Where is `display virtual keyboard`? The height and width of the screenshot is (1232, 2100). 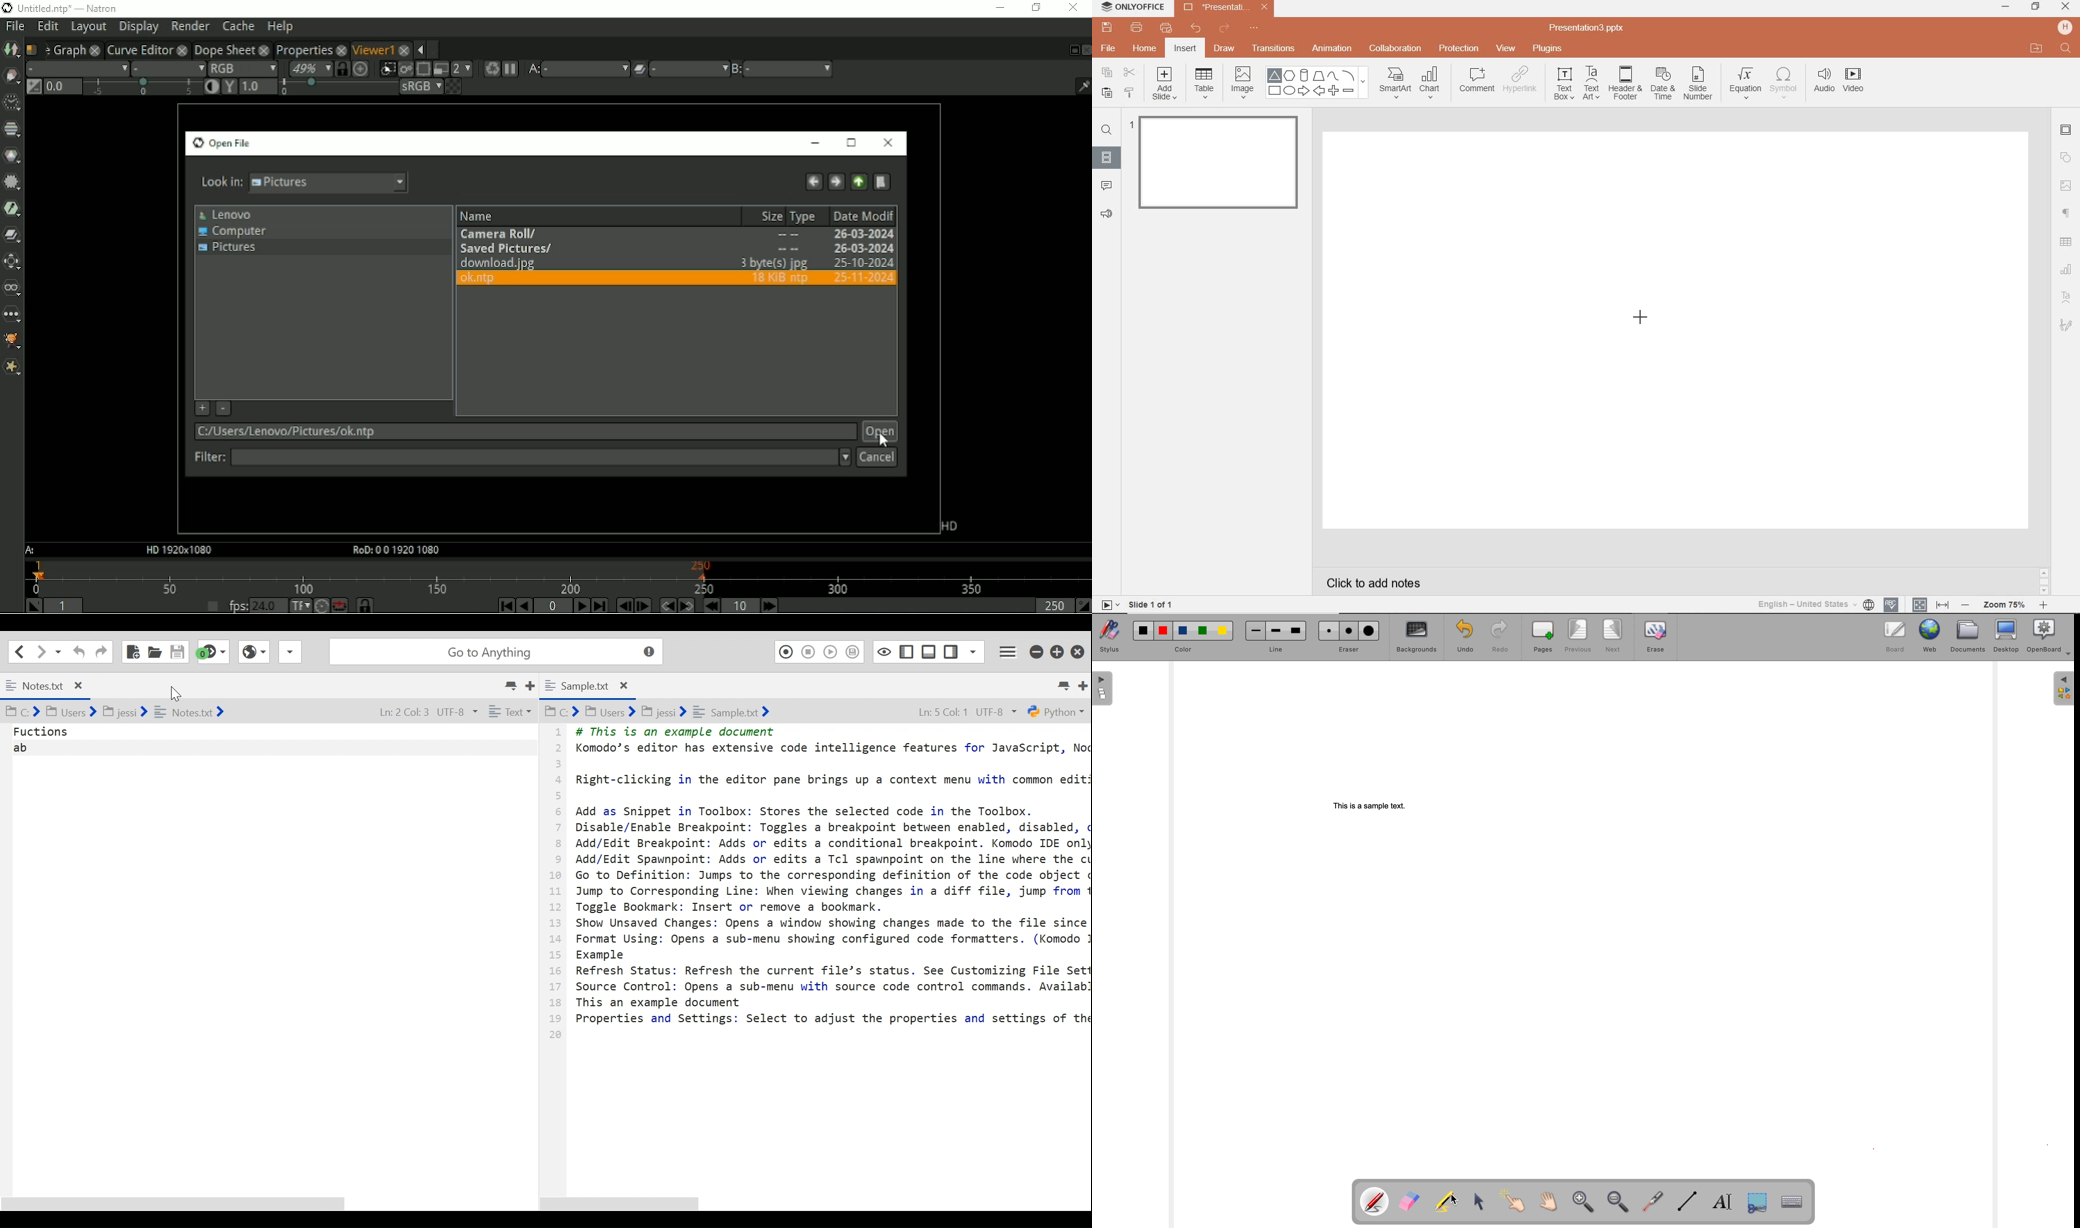 display virtual keyboard is located at coordinates (1791, 1200).